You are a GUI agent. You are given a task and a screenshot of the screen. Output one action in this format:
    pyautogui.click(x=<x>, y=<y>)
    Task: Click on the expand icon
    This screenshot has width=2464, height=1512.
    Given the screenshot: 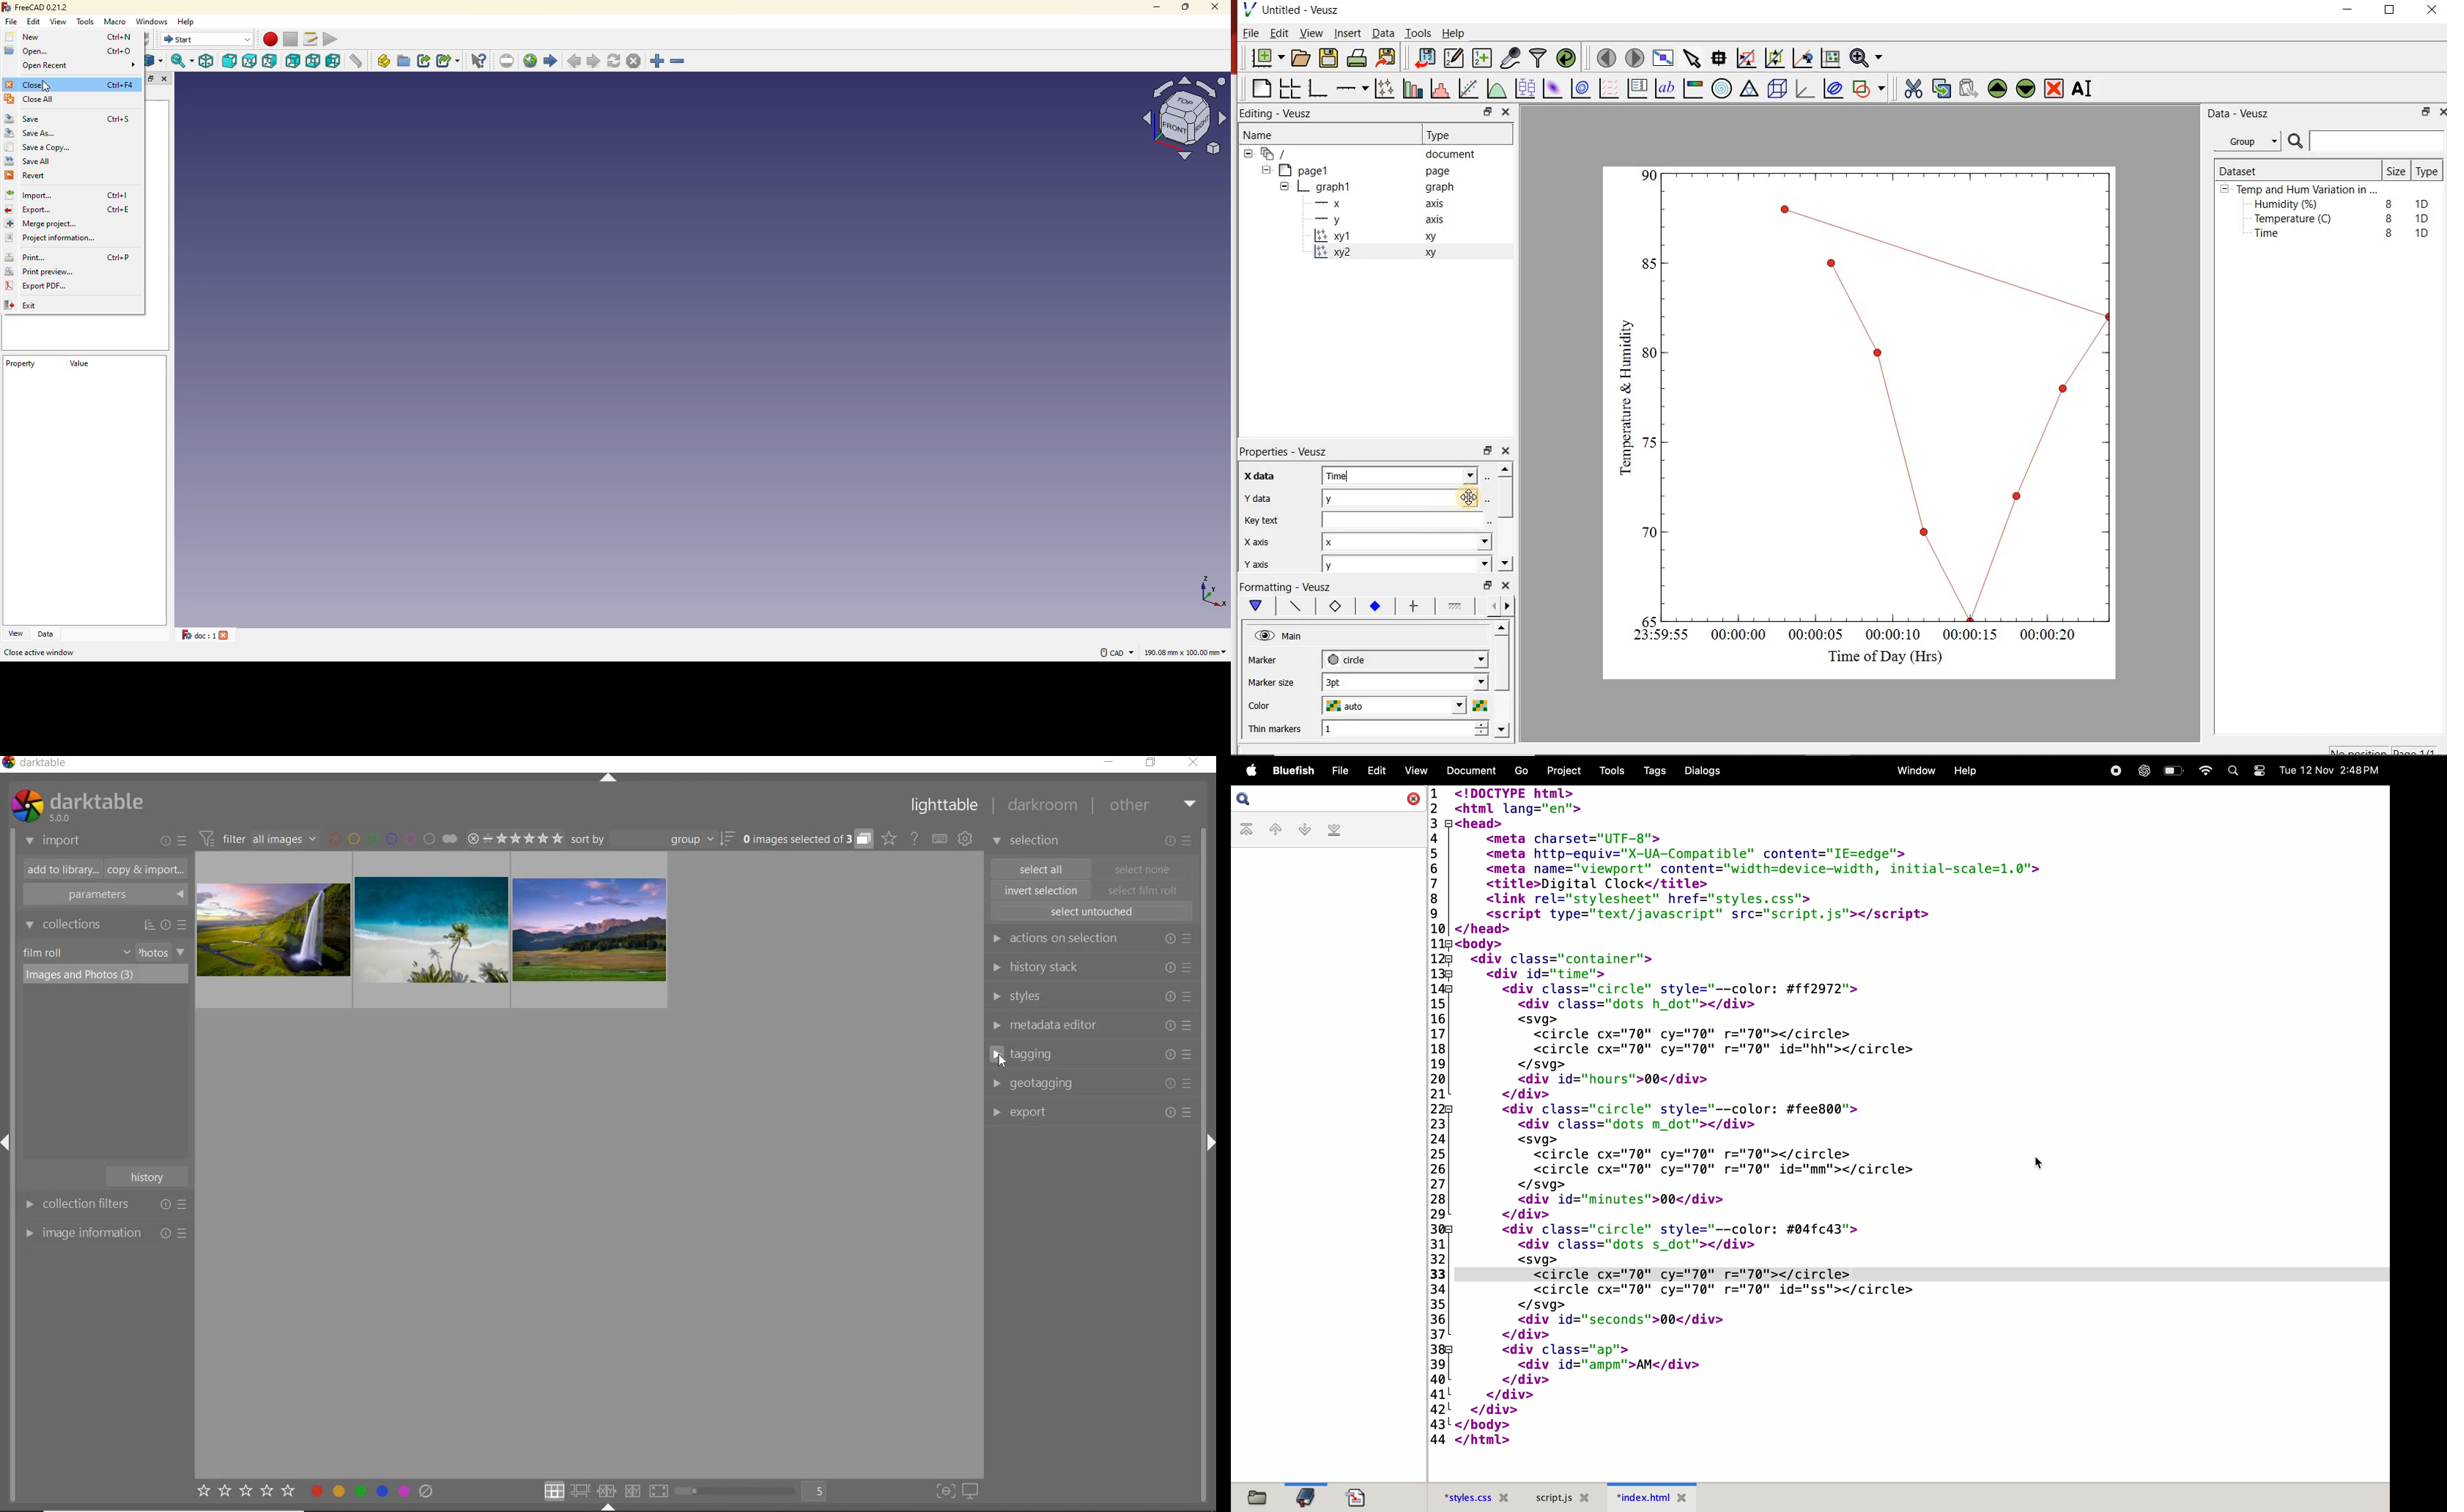 What is the action you would take?
    pyautogui.click(x=131, y=65)
    